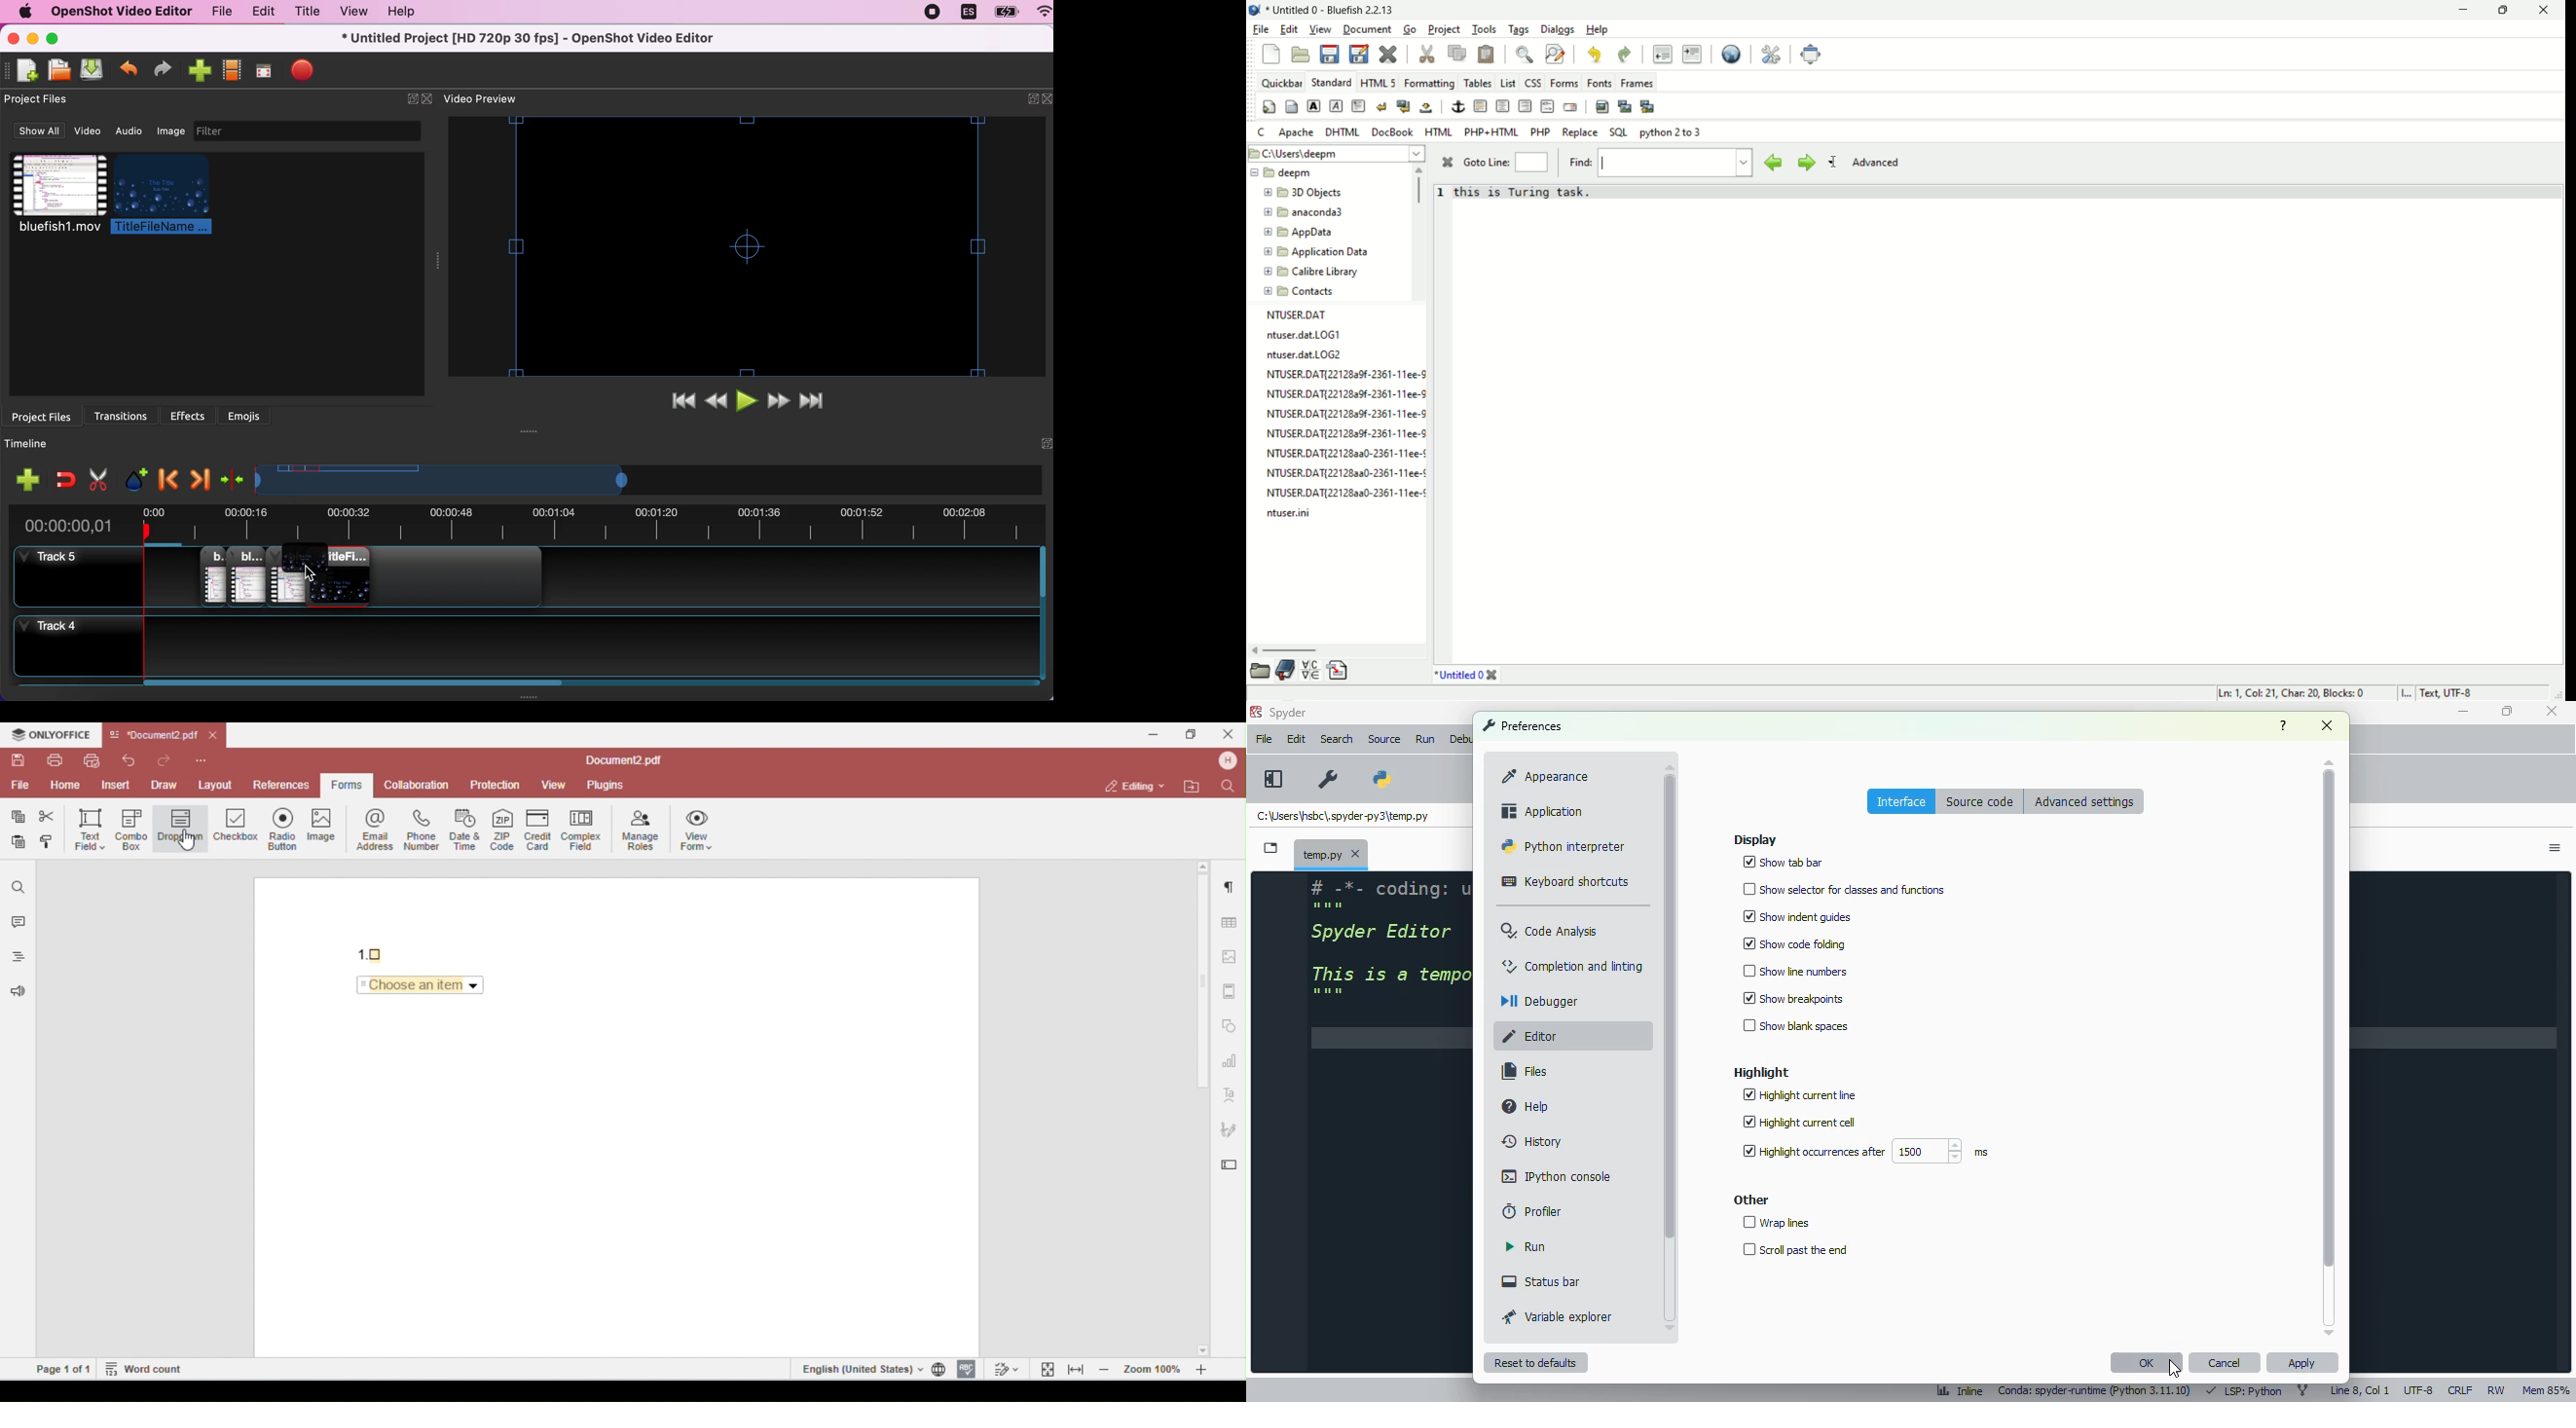  I want to click on cursor, so click(2175, 1369).